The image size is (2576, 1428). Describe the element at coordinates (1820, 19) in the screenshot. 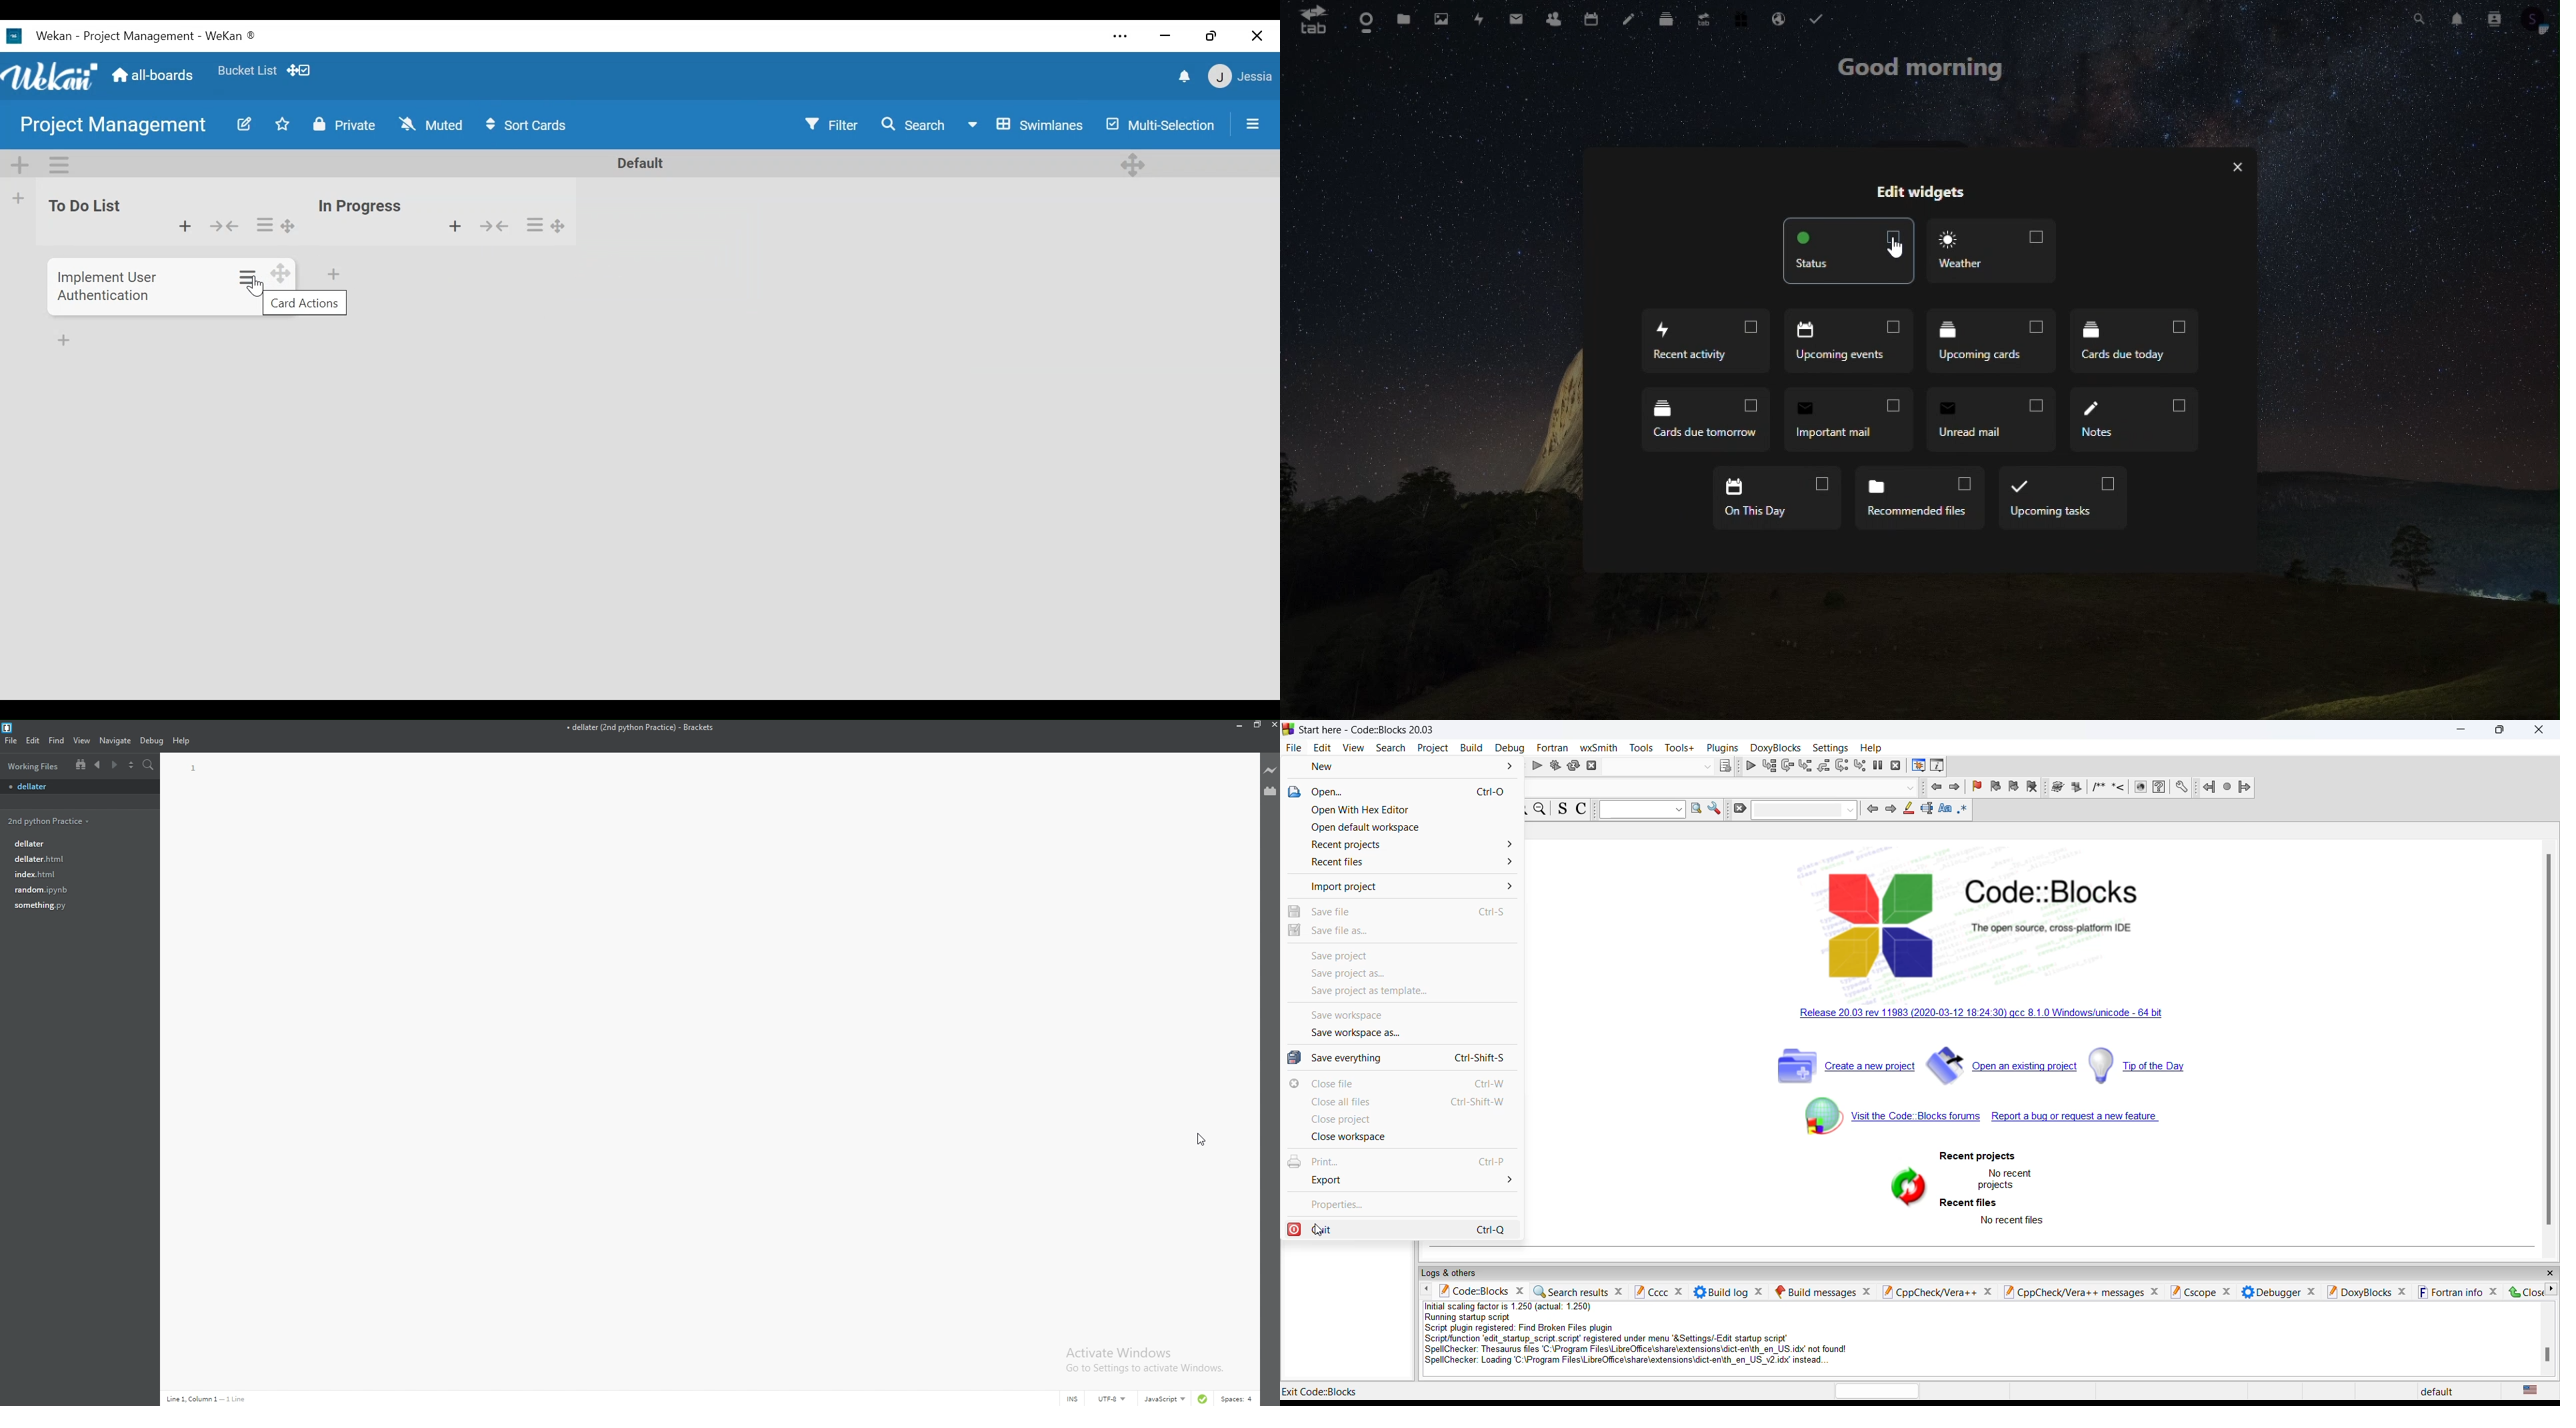

I see `tasks` at that location.